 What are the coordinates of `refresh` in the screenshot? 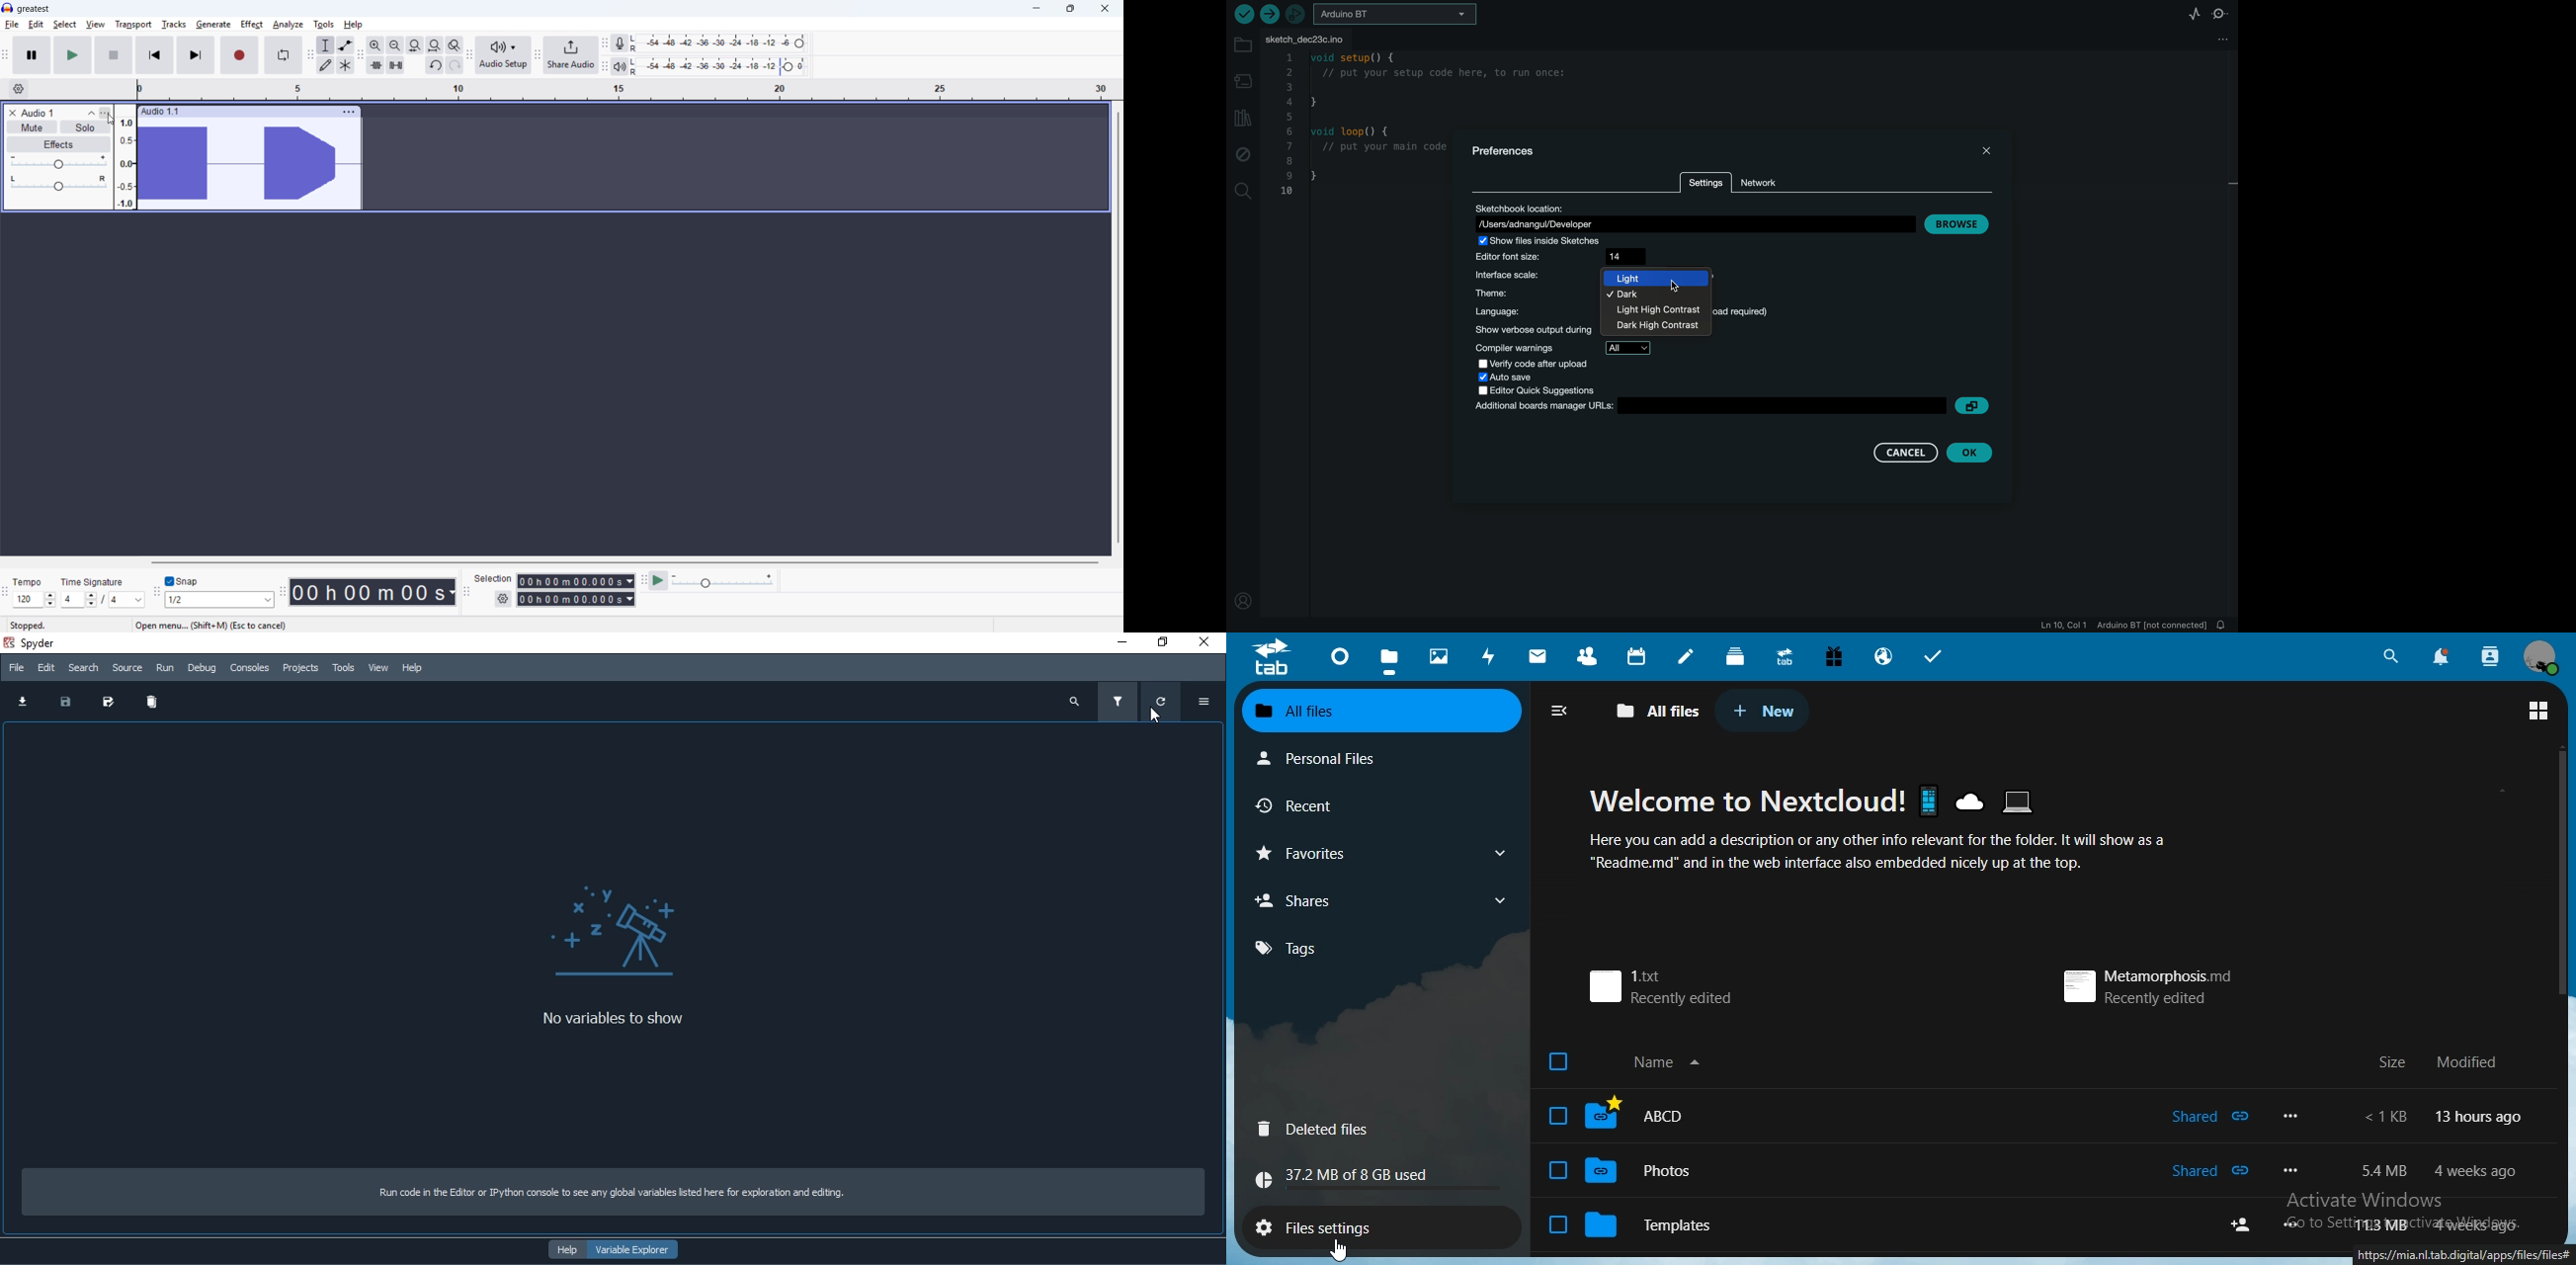 It's located at (1163, 703).